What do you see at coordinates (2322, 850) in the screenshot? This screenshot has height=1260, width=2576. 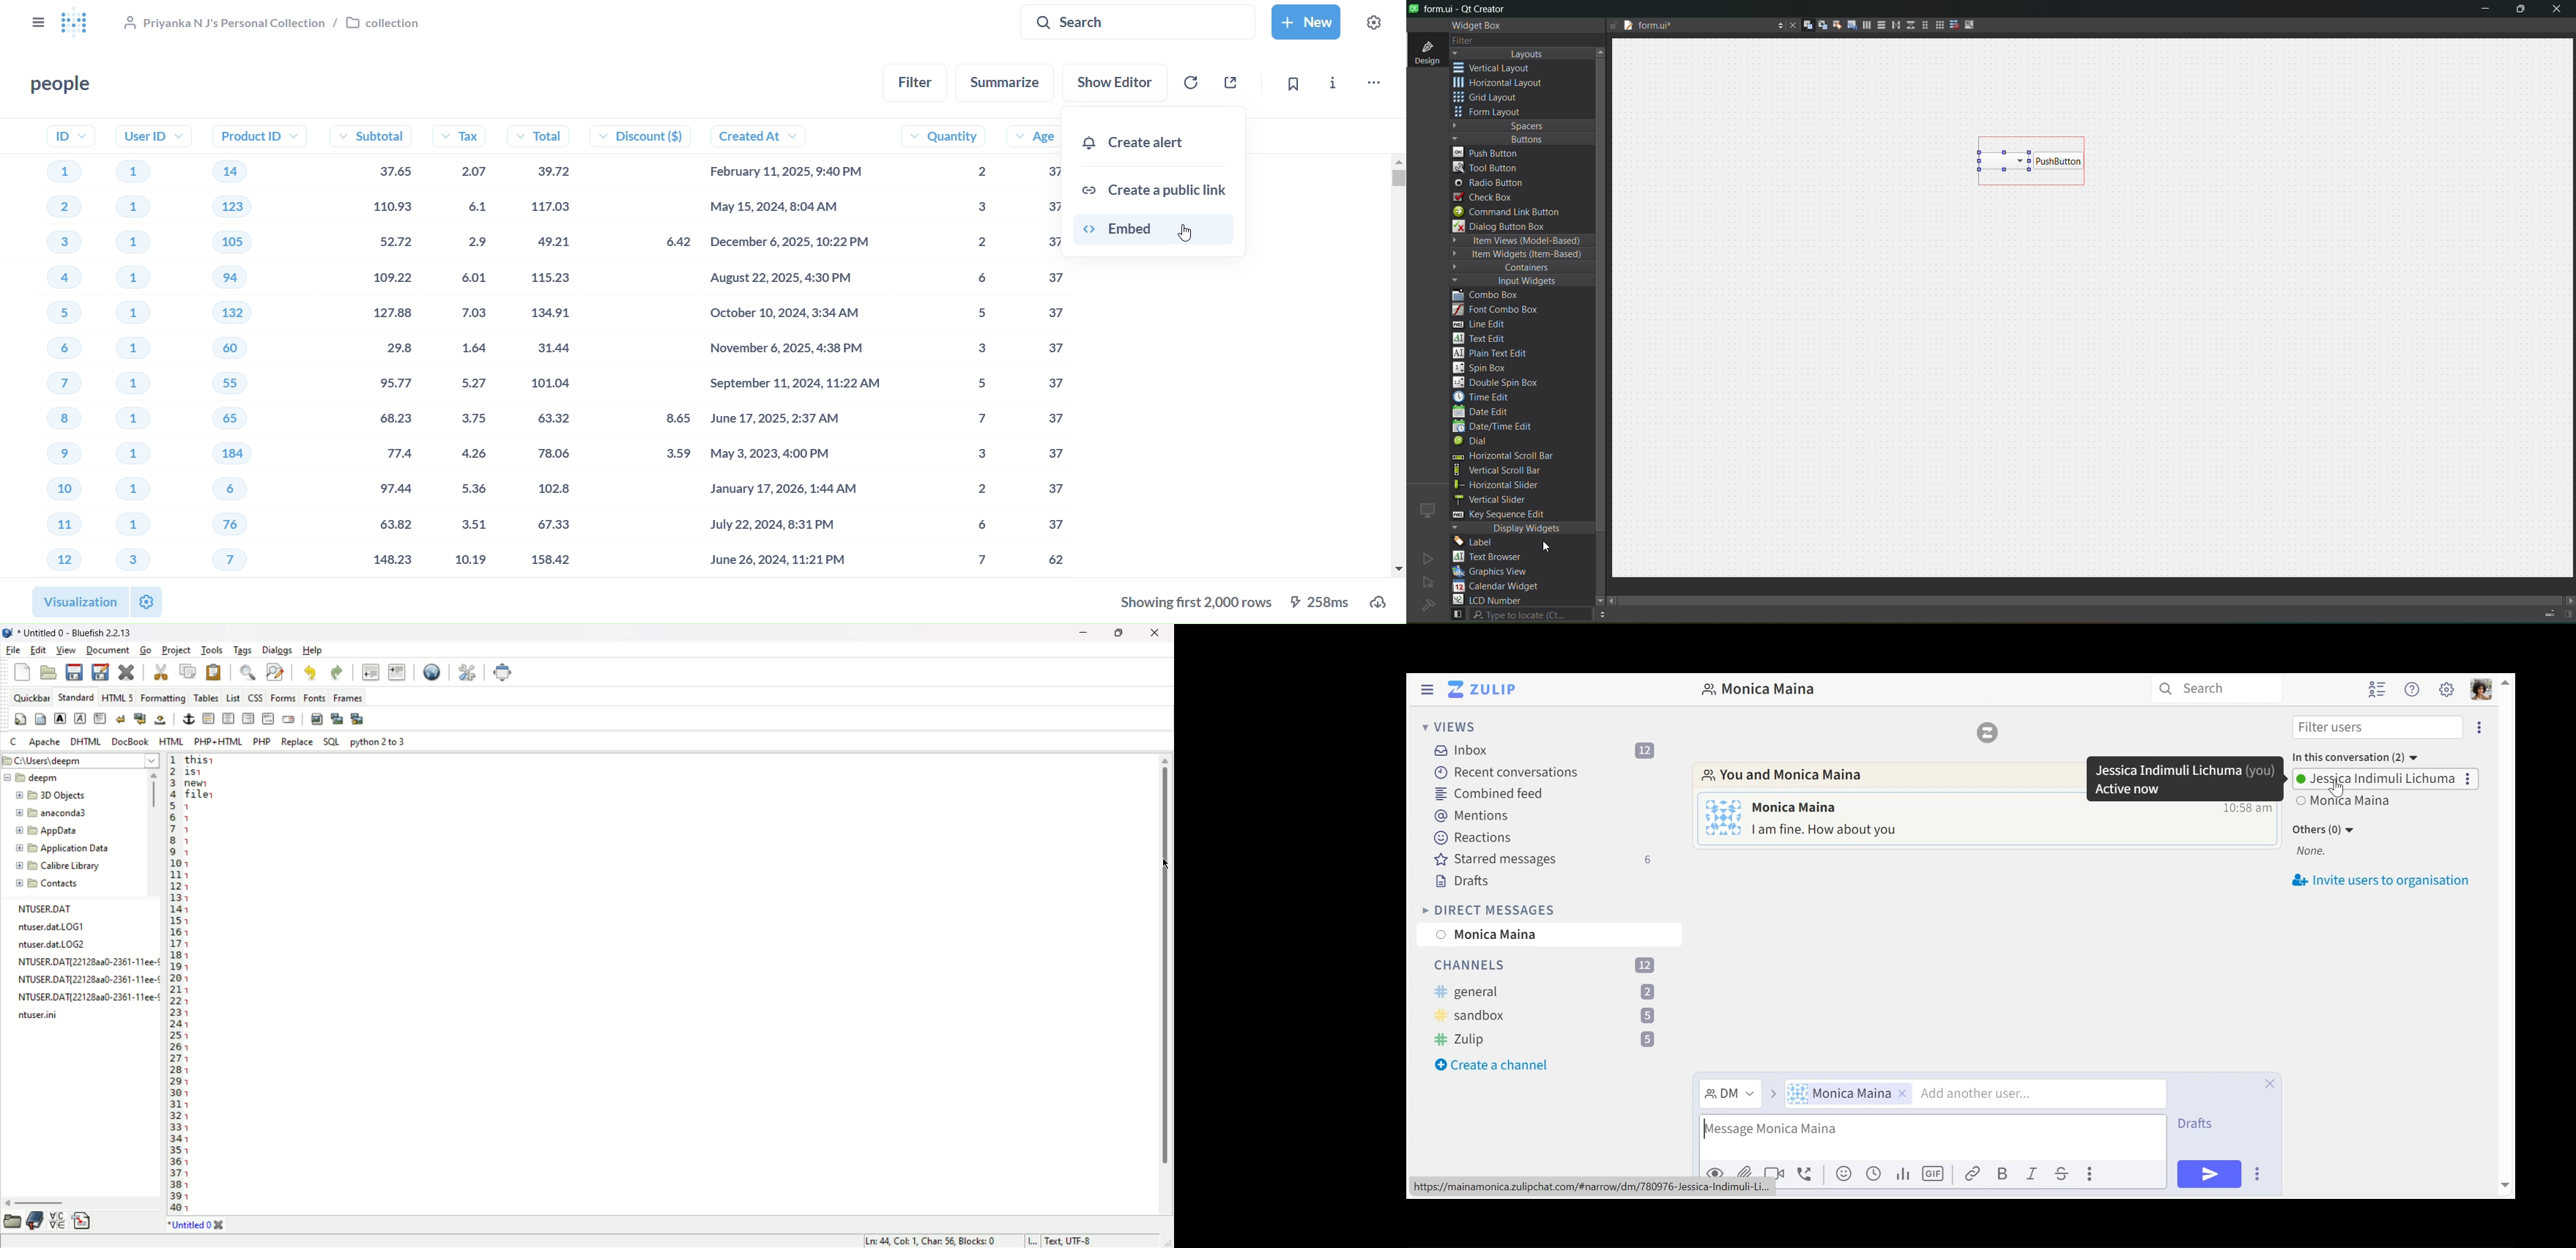 I see `None` at bounding box center [2322, 850].